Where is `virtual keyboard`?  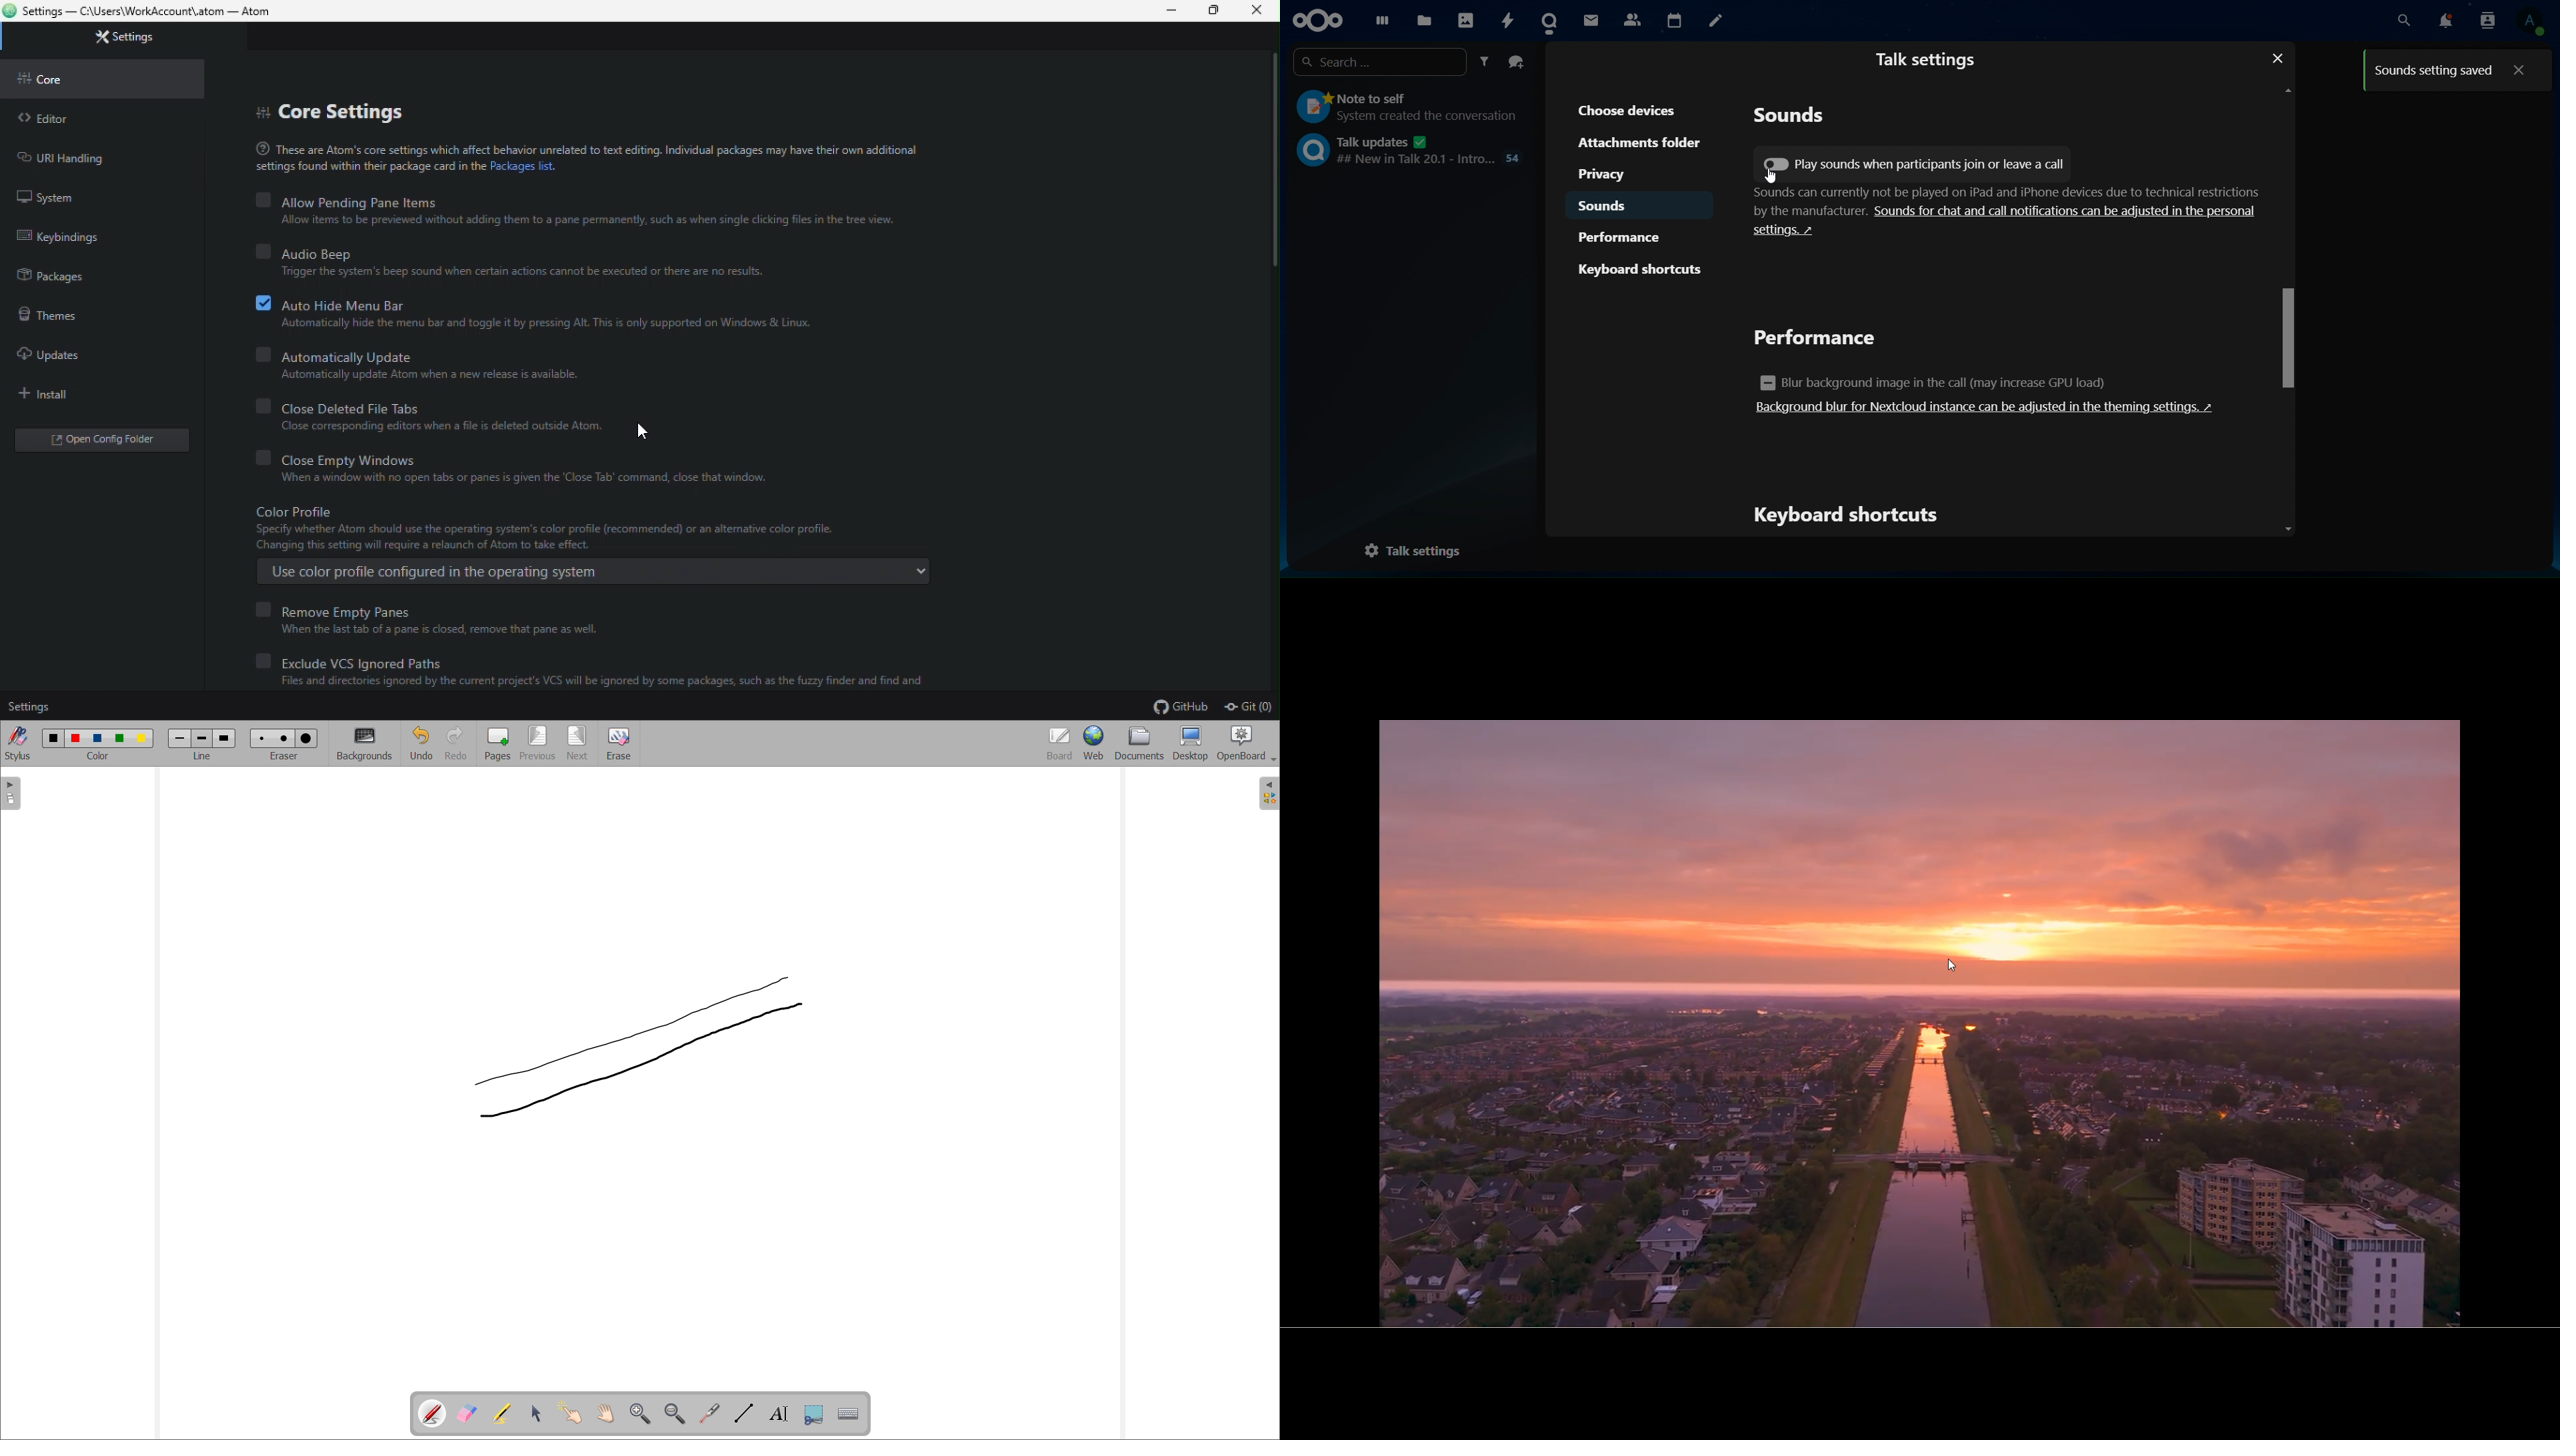
virtual keyboard is located at coordinates (849, 1415).